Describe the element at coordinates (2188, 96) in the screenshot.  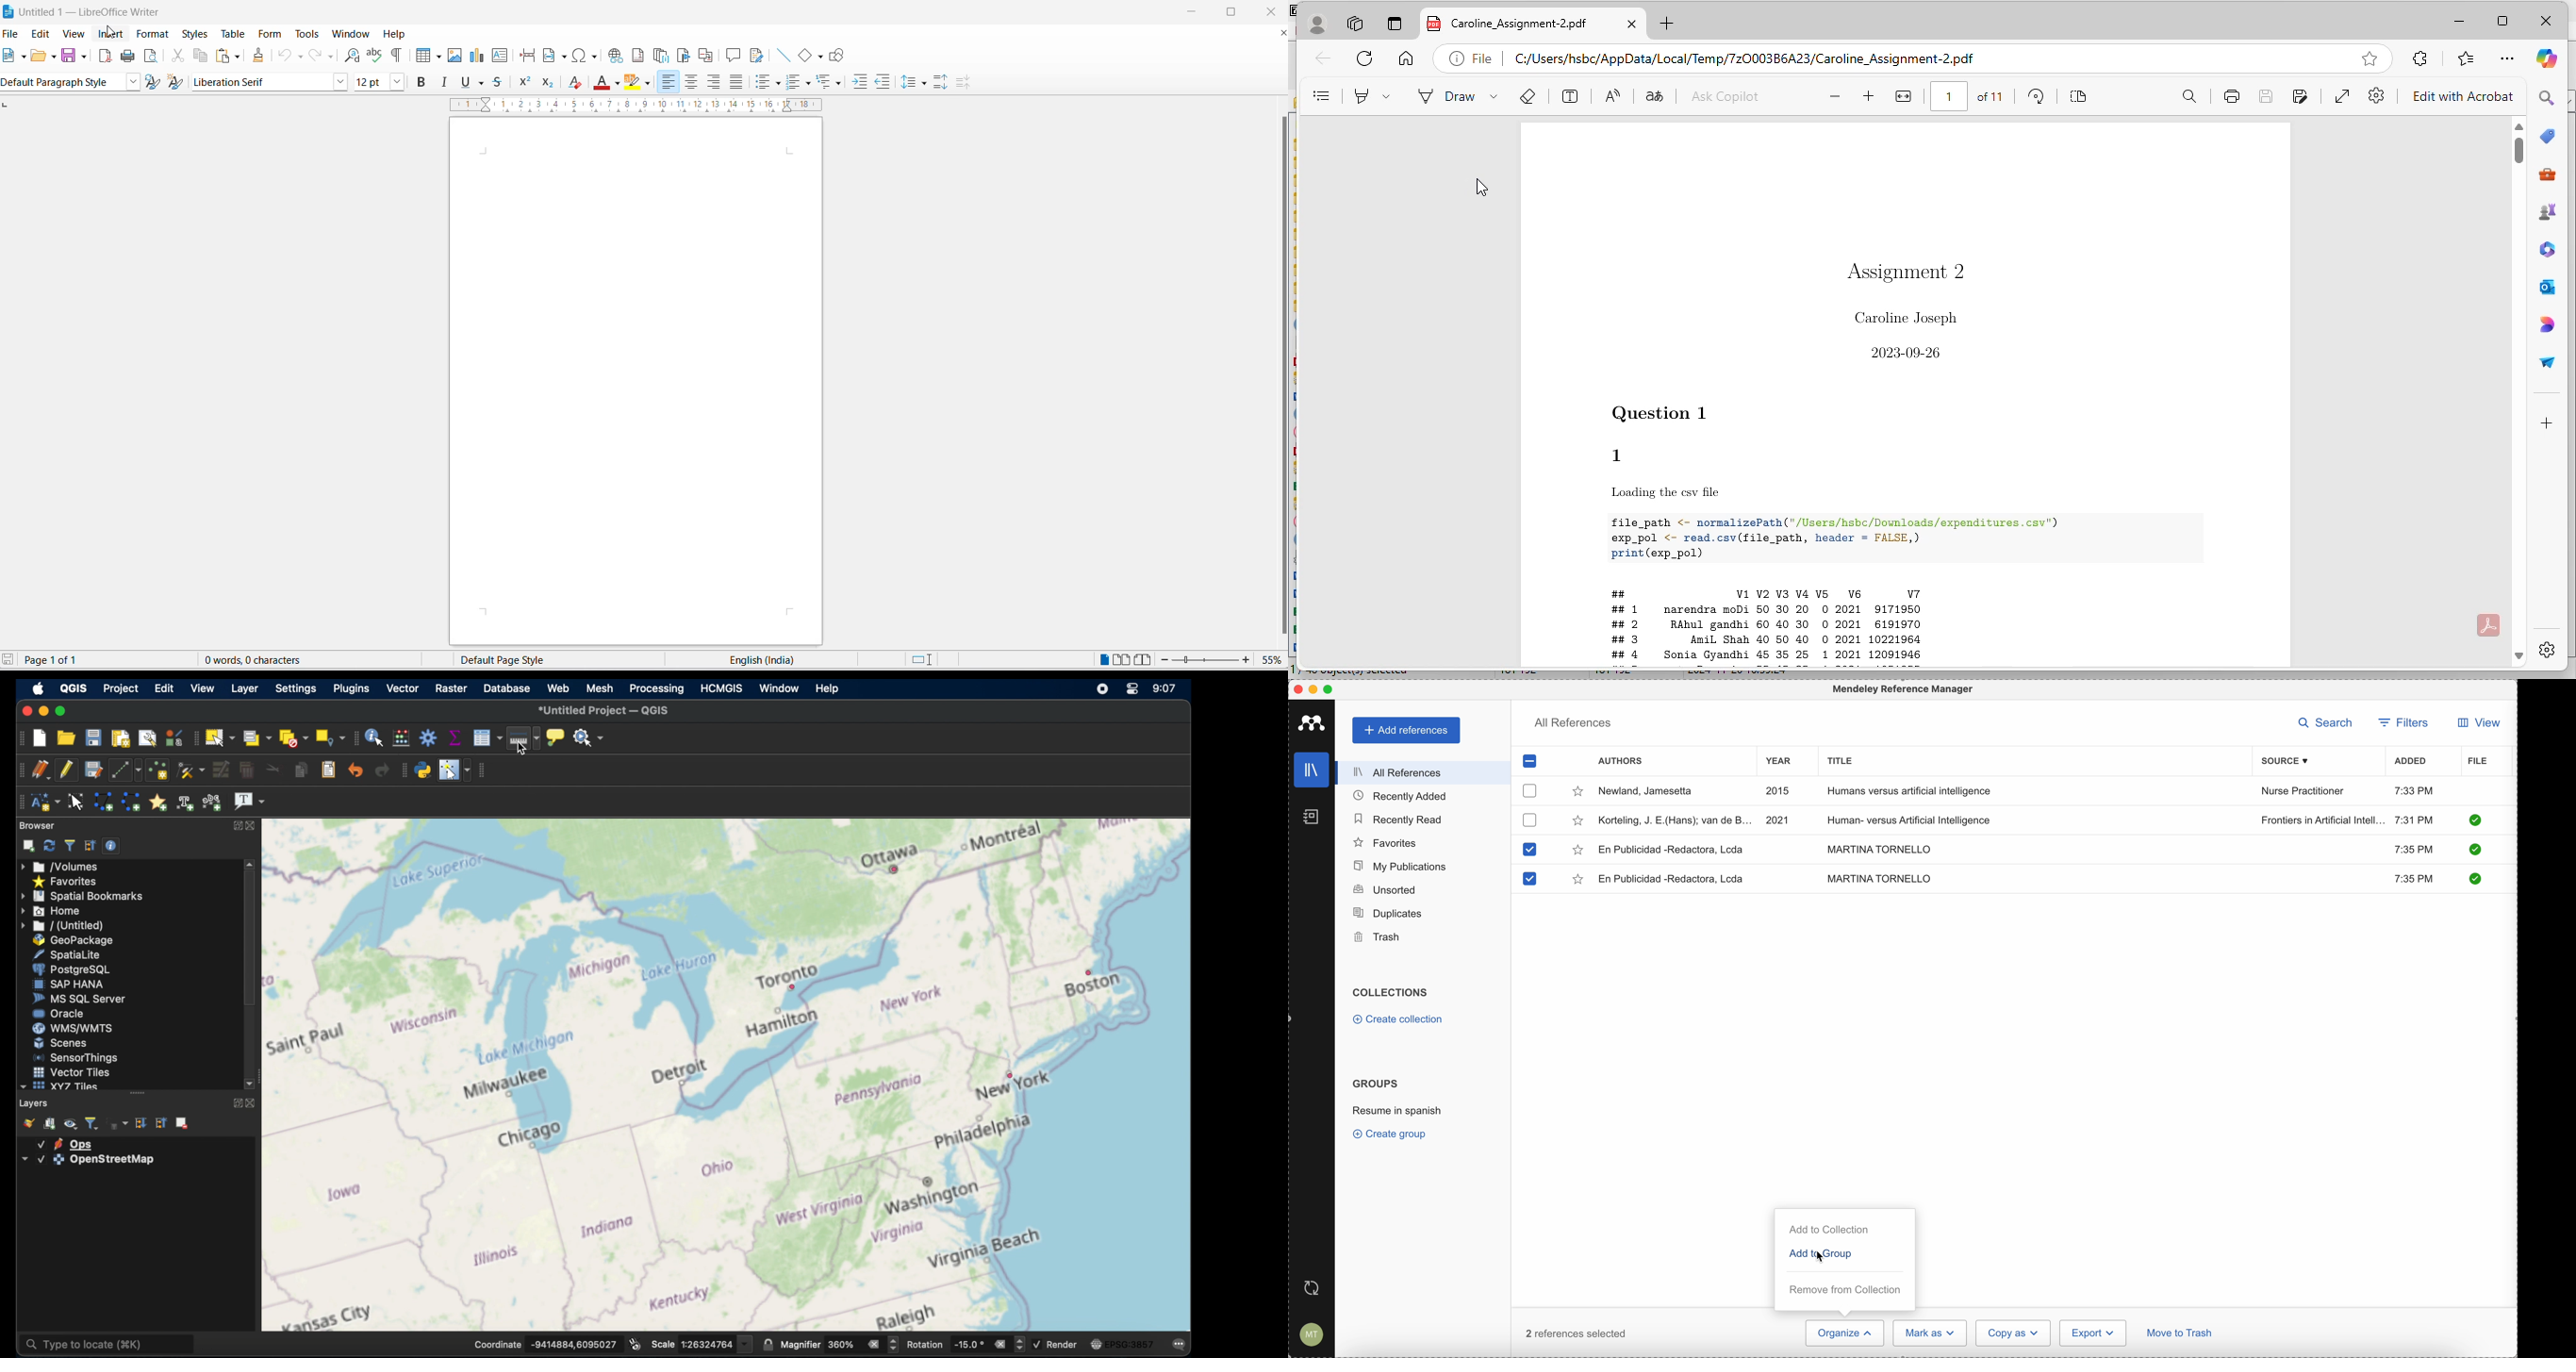
I see `search` at that location.